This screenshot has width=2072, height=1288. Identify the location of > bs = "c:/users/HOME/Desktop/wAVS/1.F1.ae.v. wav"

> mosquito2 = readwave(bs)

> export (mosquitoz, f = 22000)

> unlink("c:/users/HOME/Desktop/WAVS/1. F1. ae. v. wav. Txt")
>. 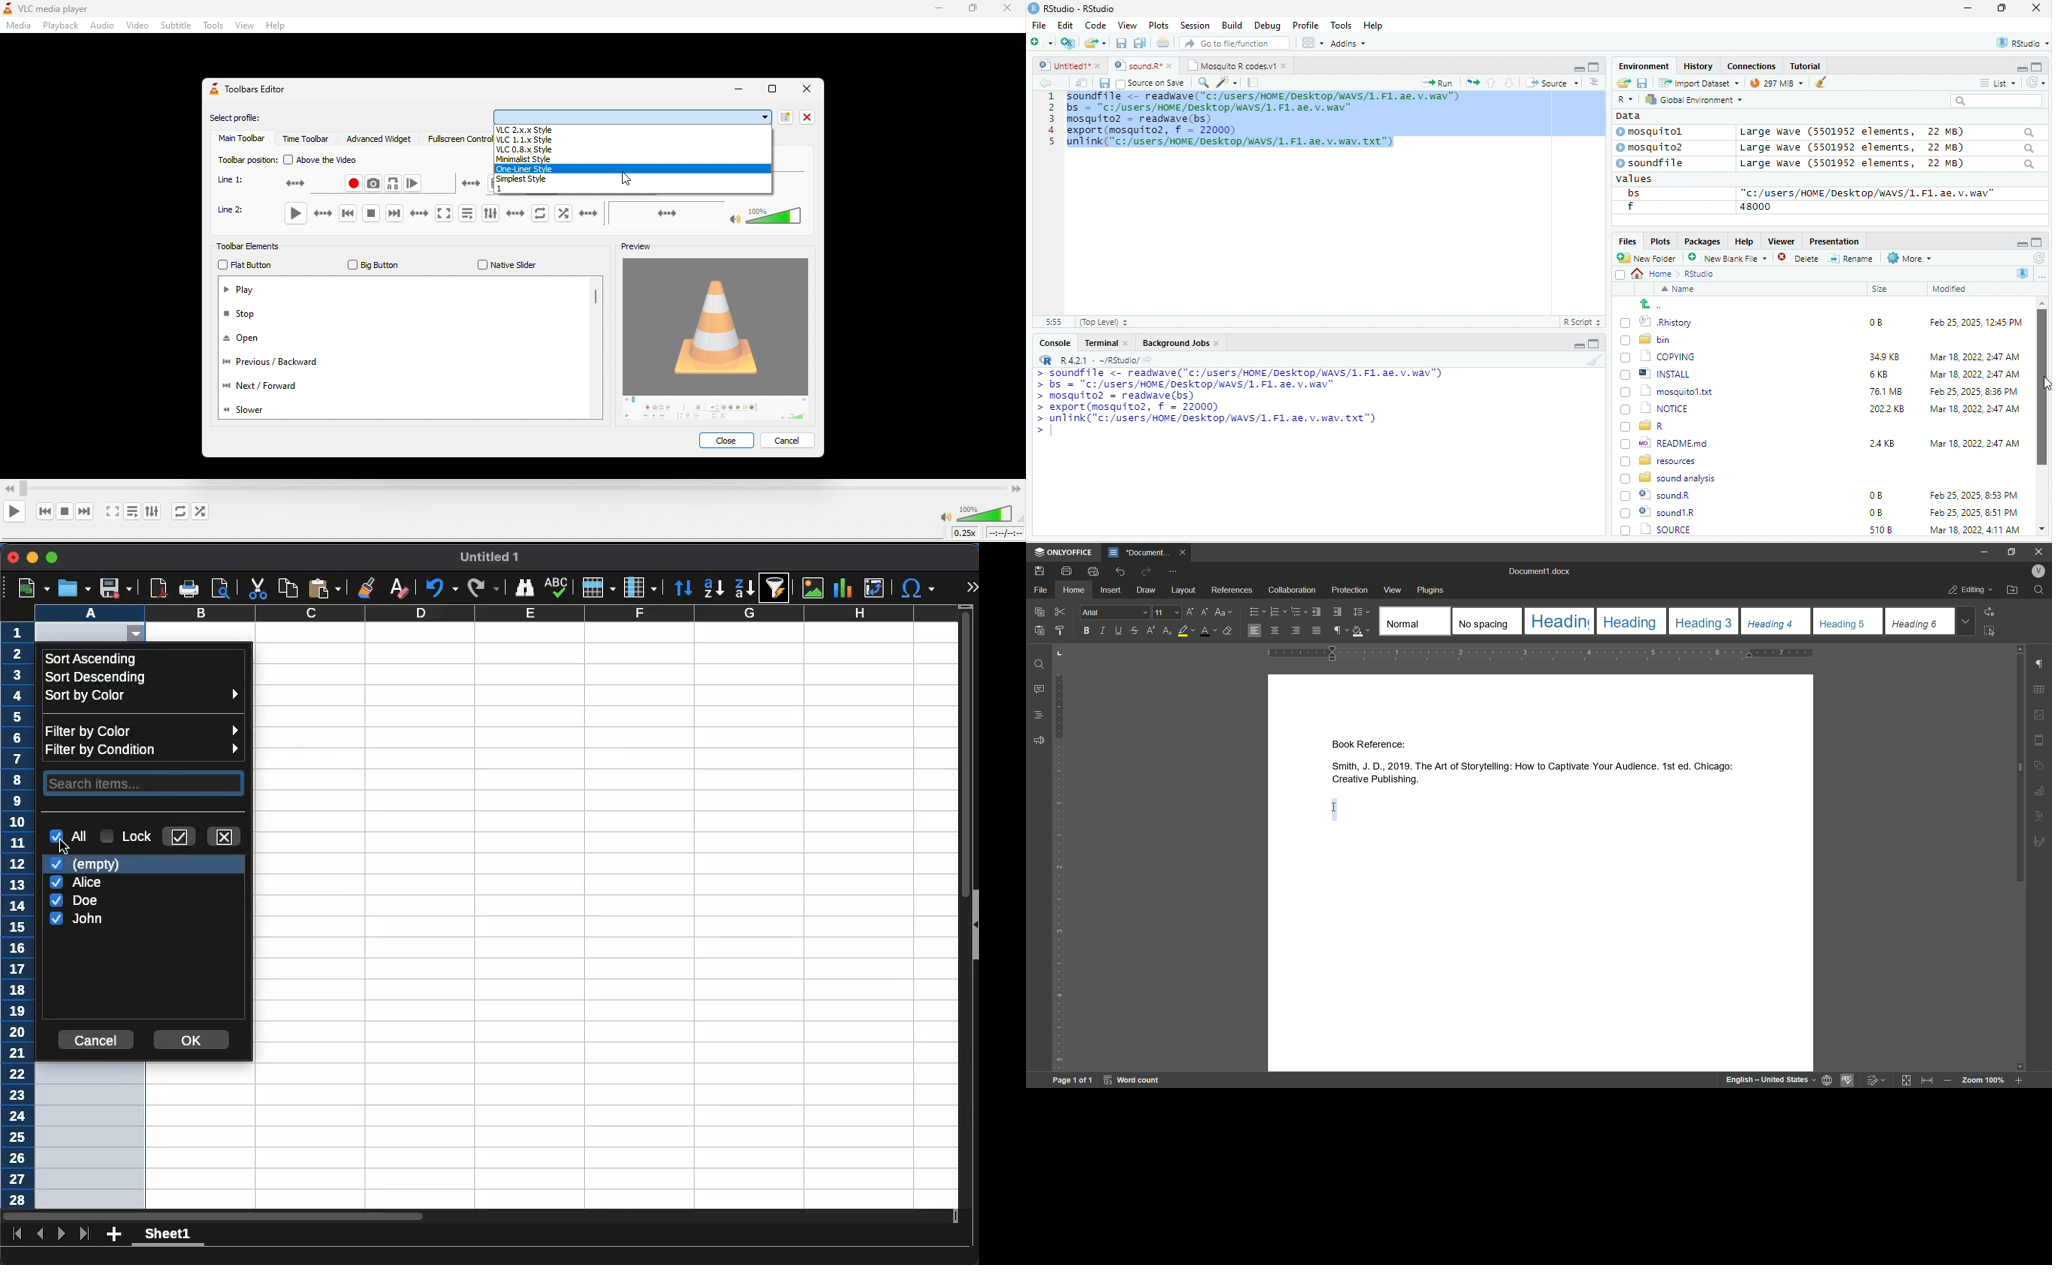
(1237, 411).